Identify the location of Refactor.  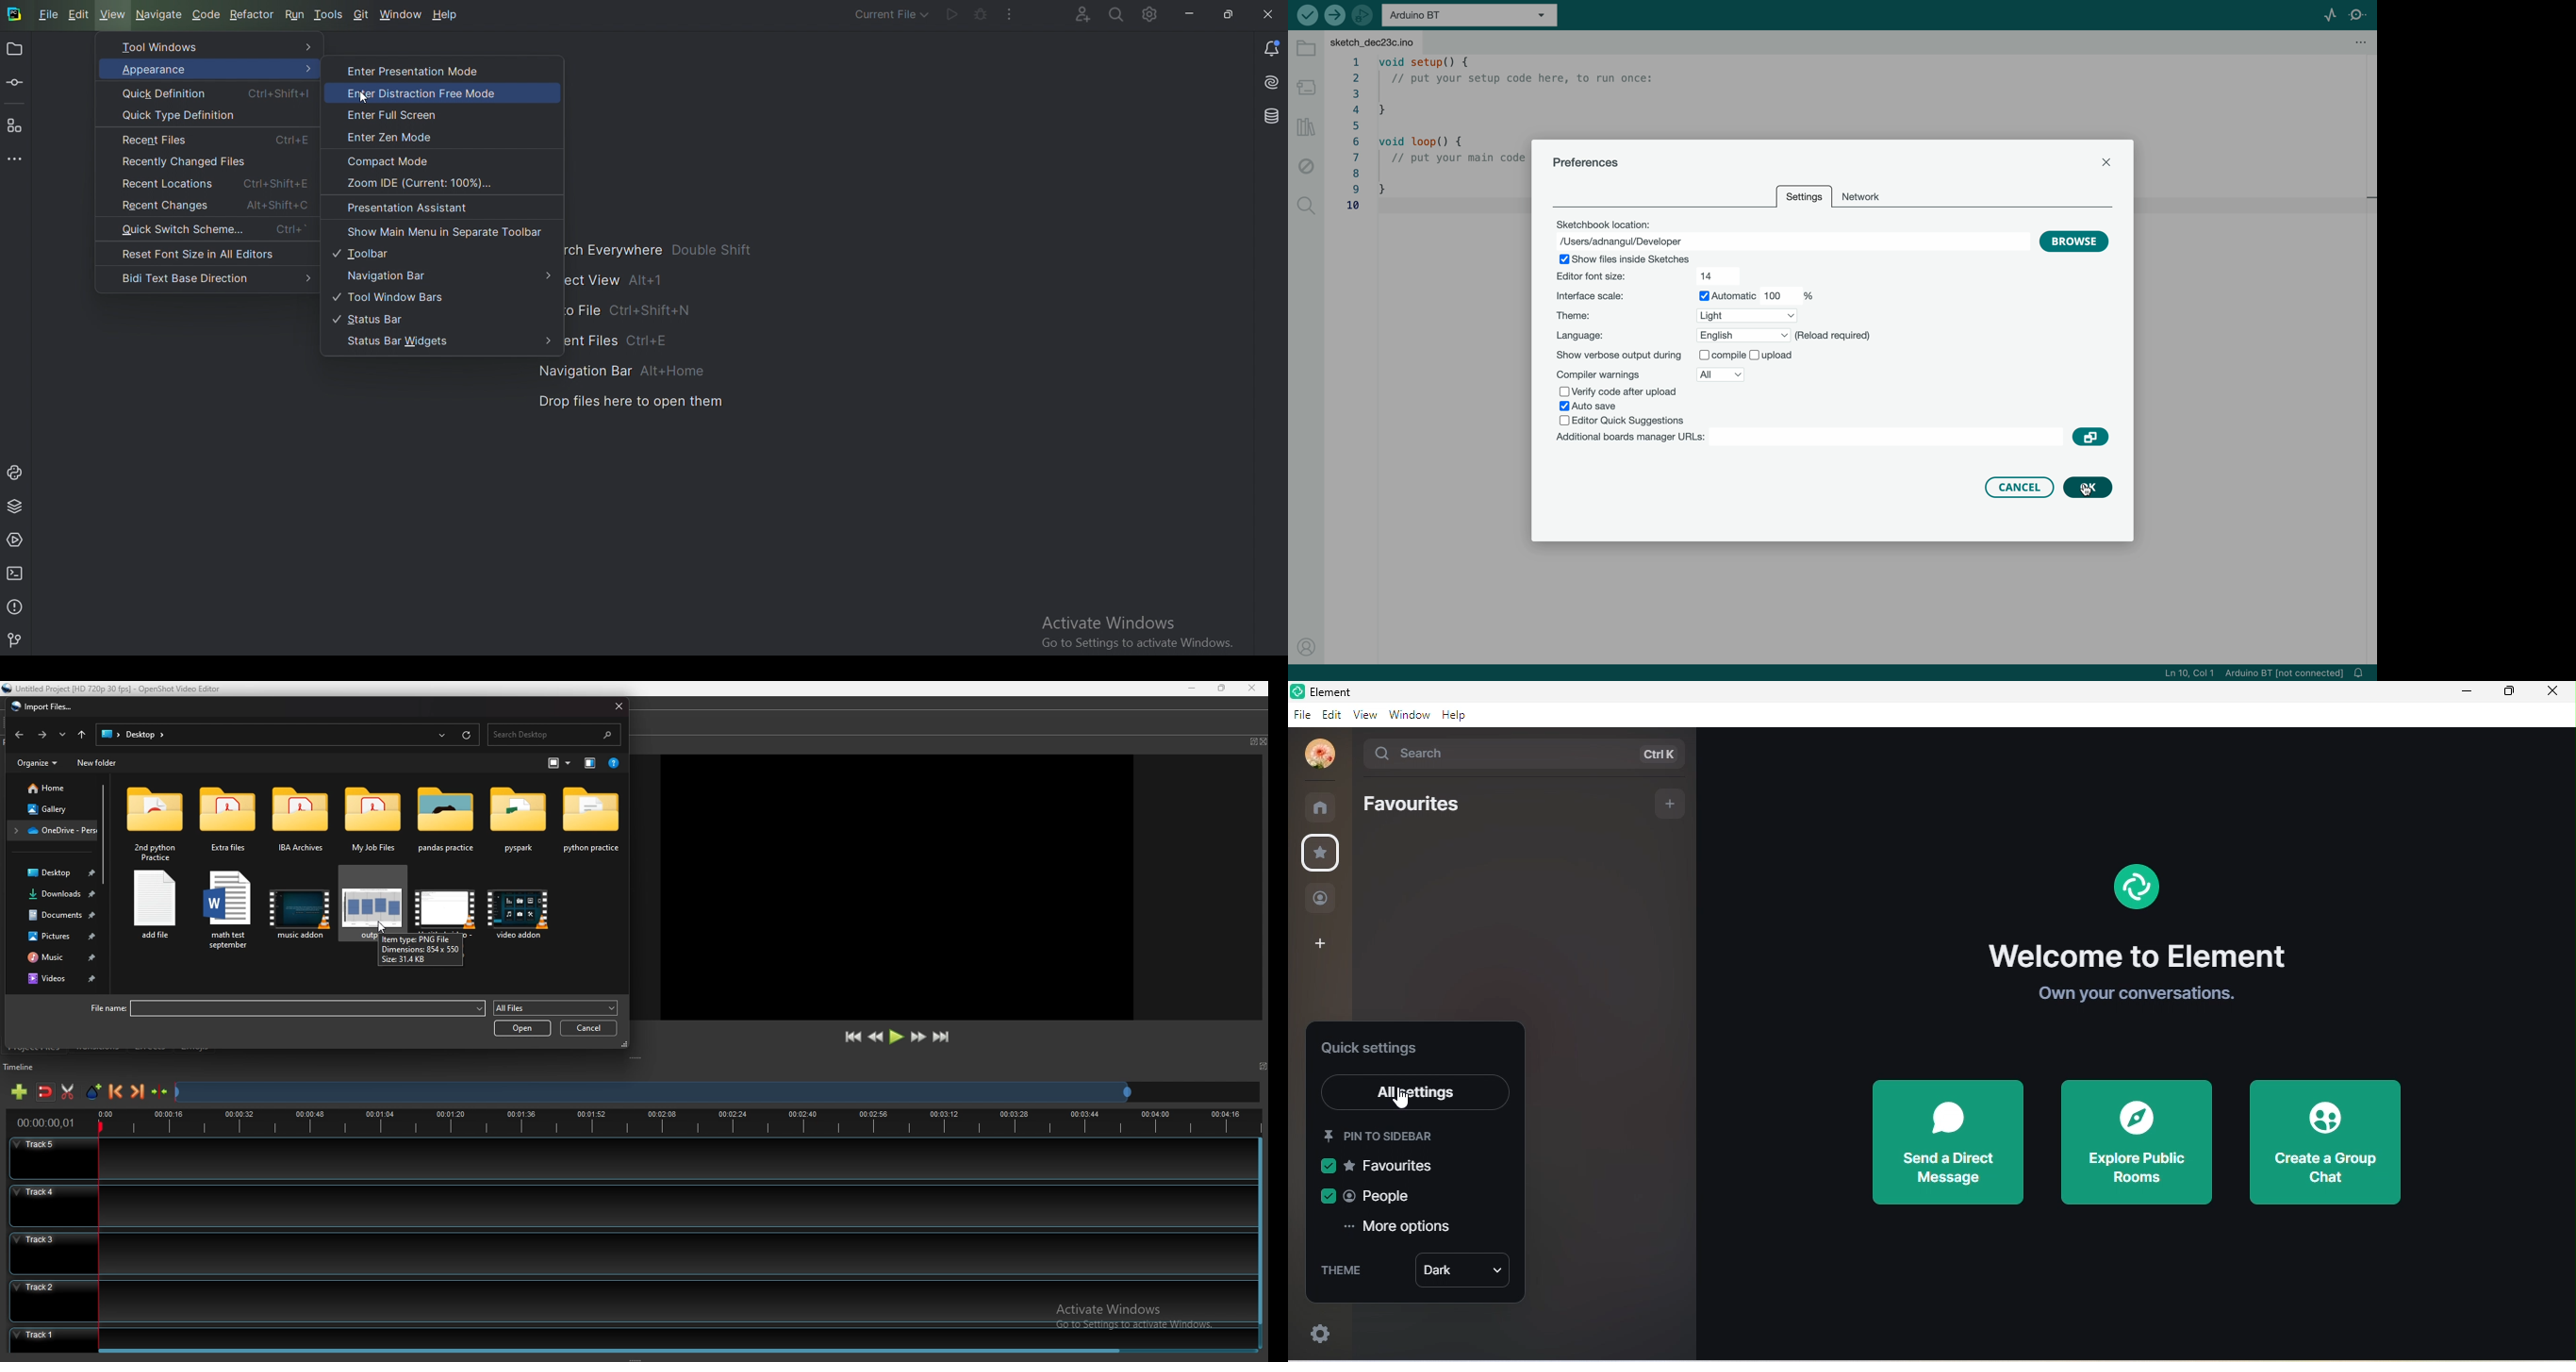
(253, 13).